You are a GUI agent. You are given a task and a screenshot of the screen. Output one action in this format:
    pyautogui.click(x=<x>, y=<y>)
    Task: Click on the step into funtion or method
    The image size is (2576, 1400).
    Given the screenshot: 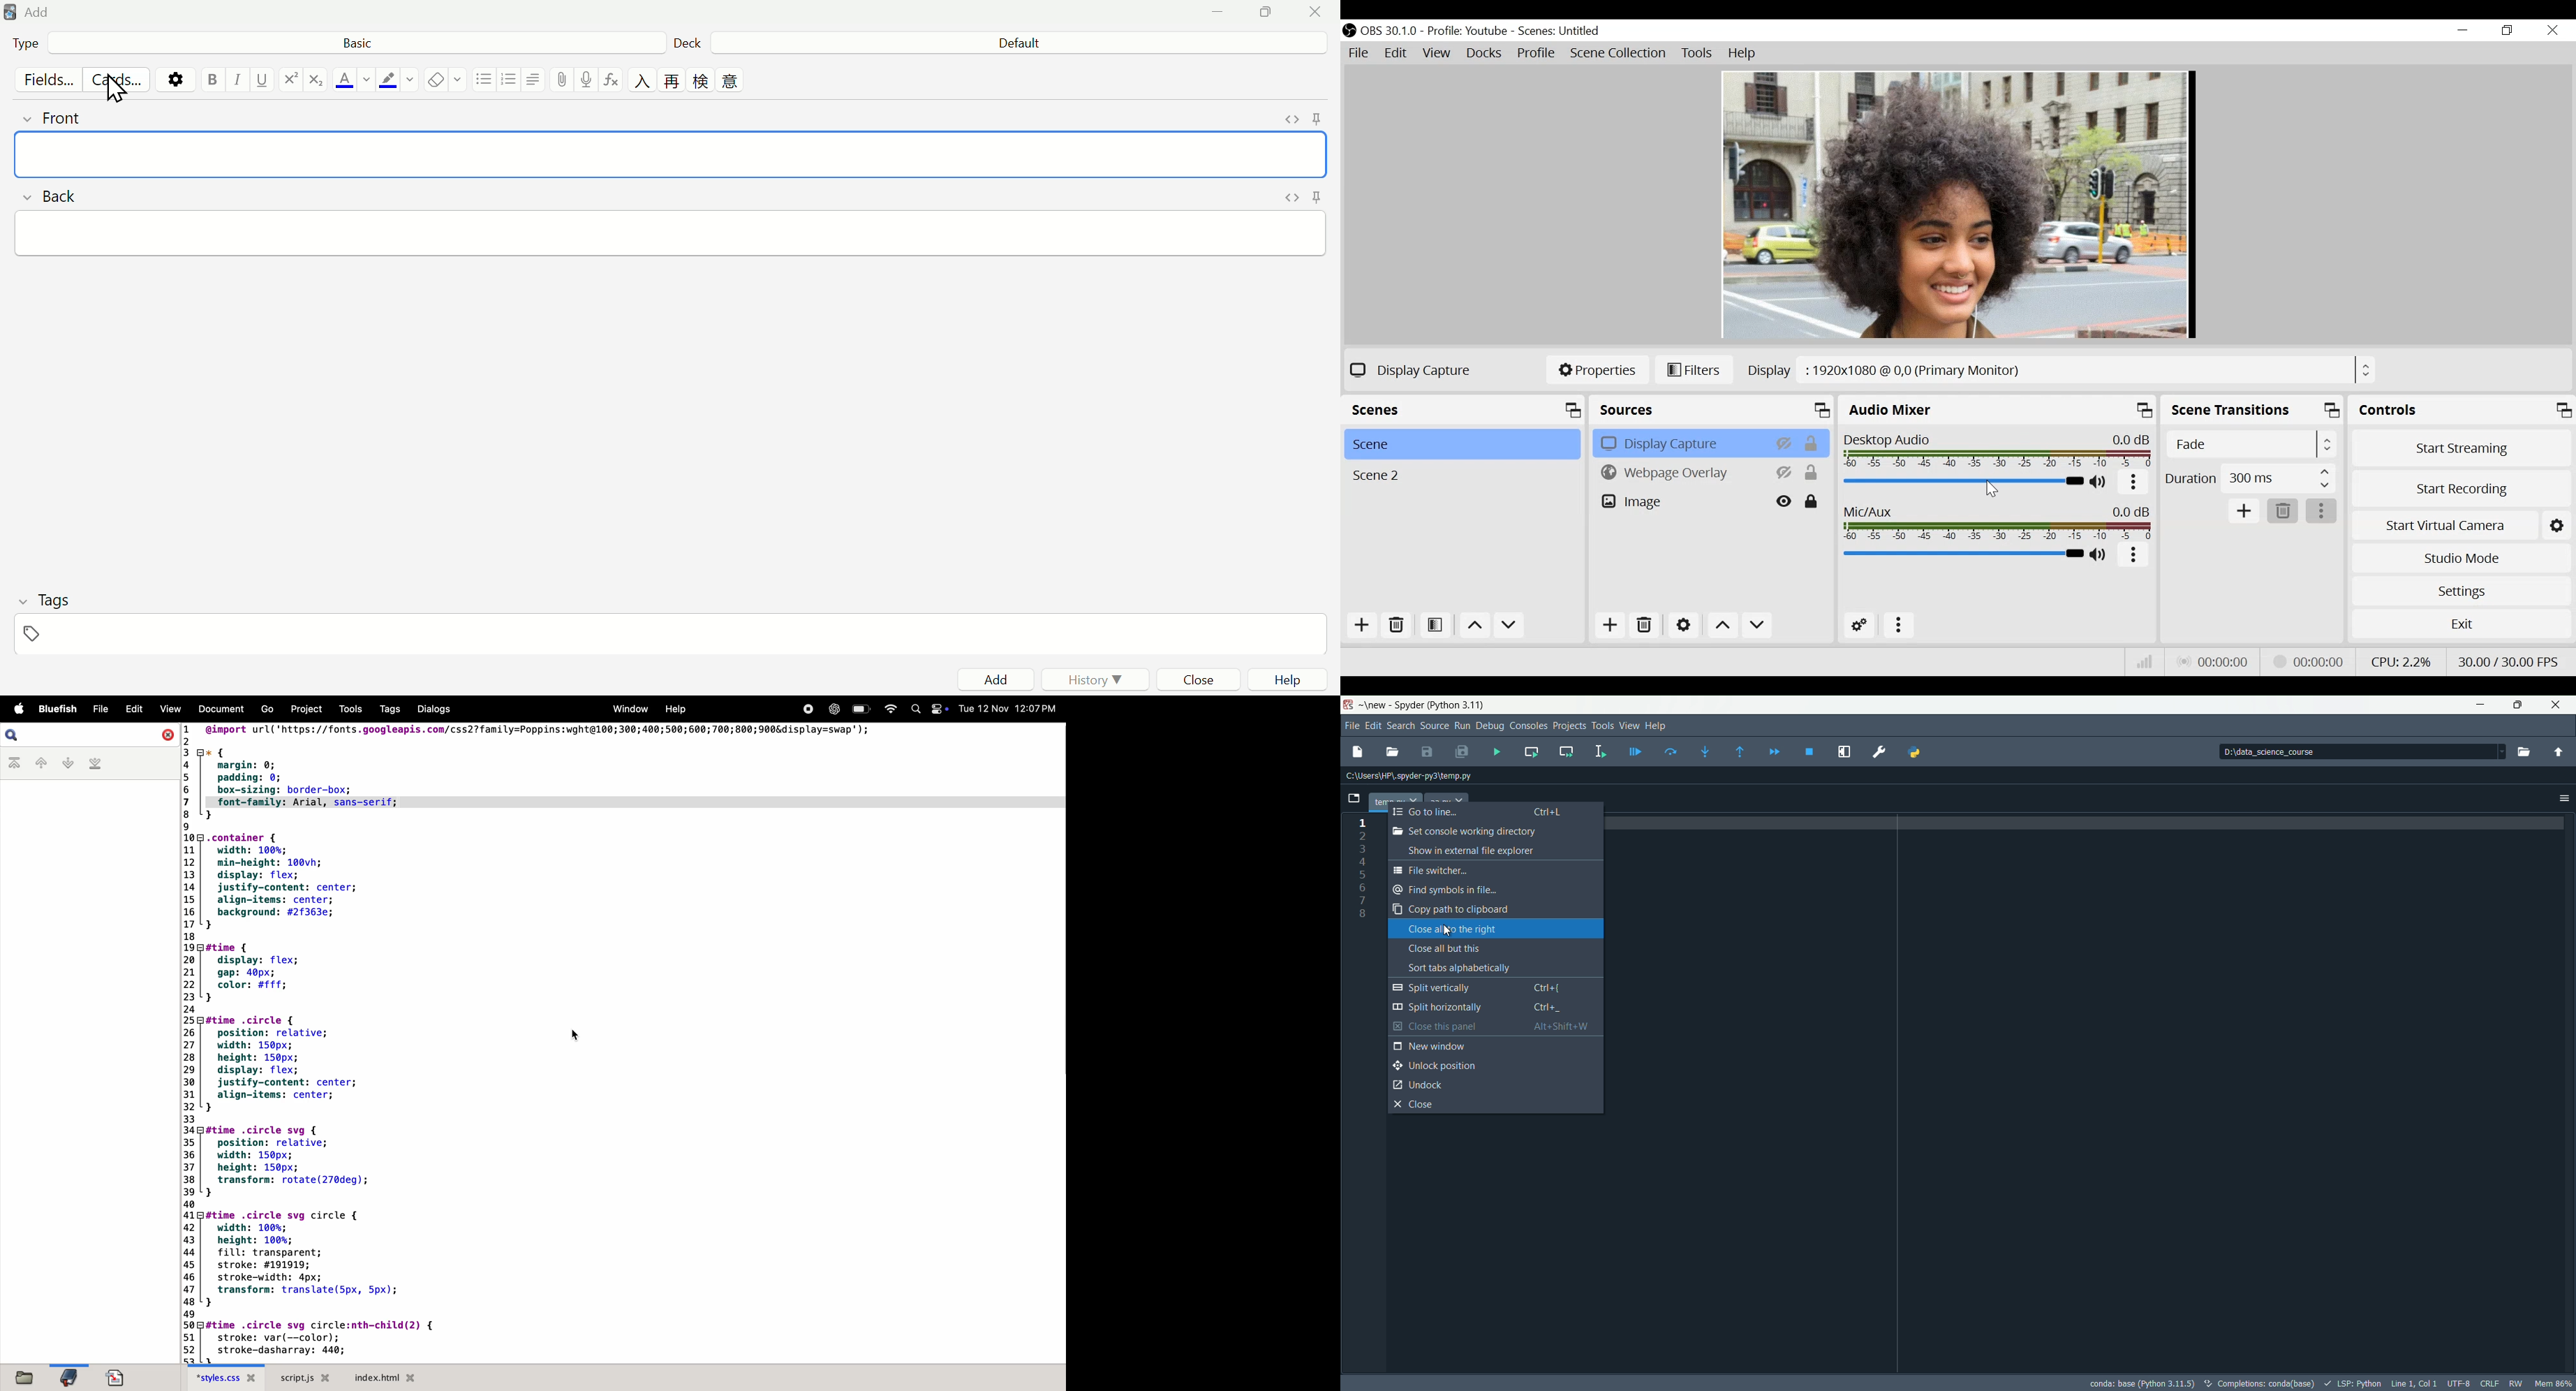 What is the action you would take?
    pyautogui.click(x=1711, y=752)
    